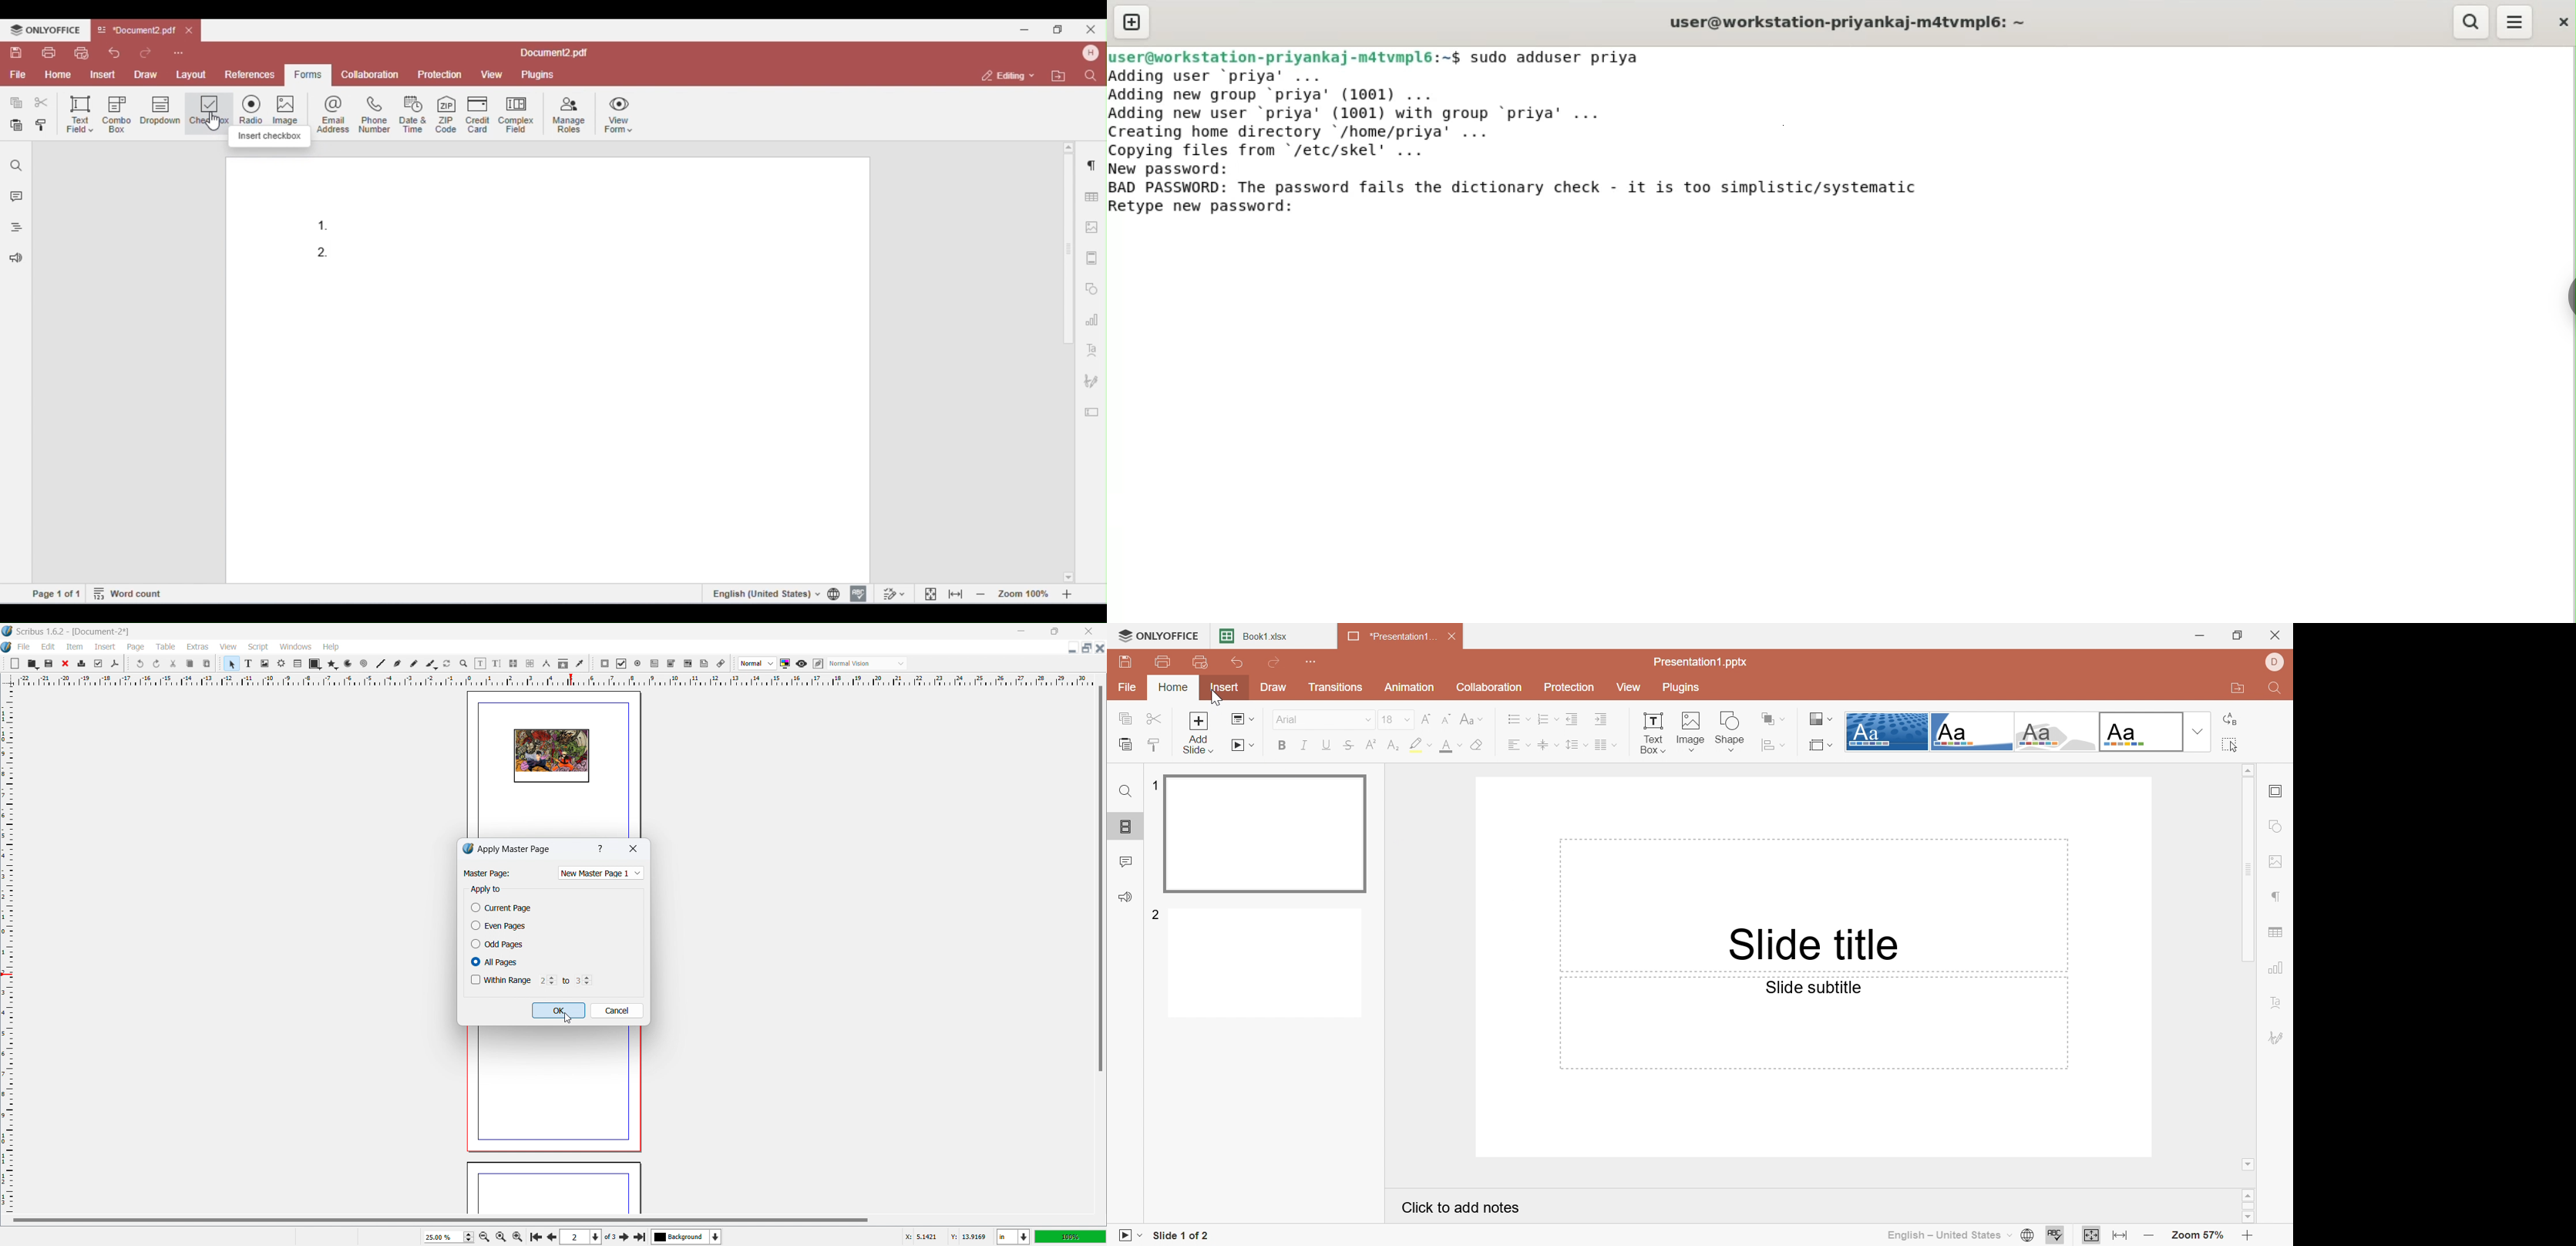  What do you see at coordinates (565, 979) in the screenshot?
I see `to` at bounding box center [565, 979].